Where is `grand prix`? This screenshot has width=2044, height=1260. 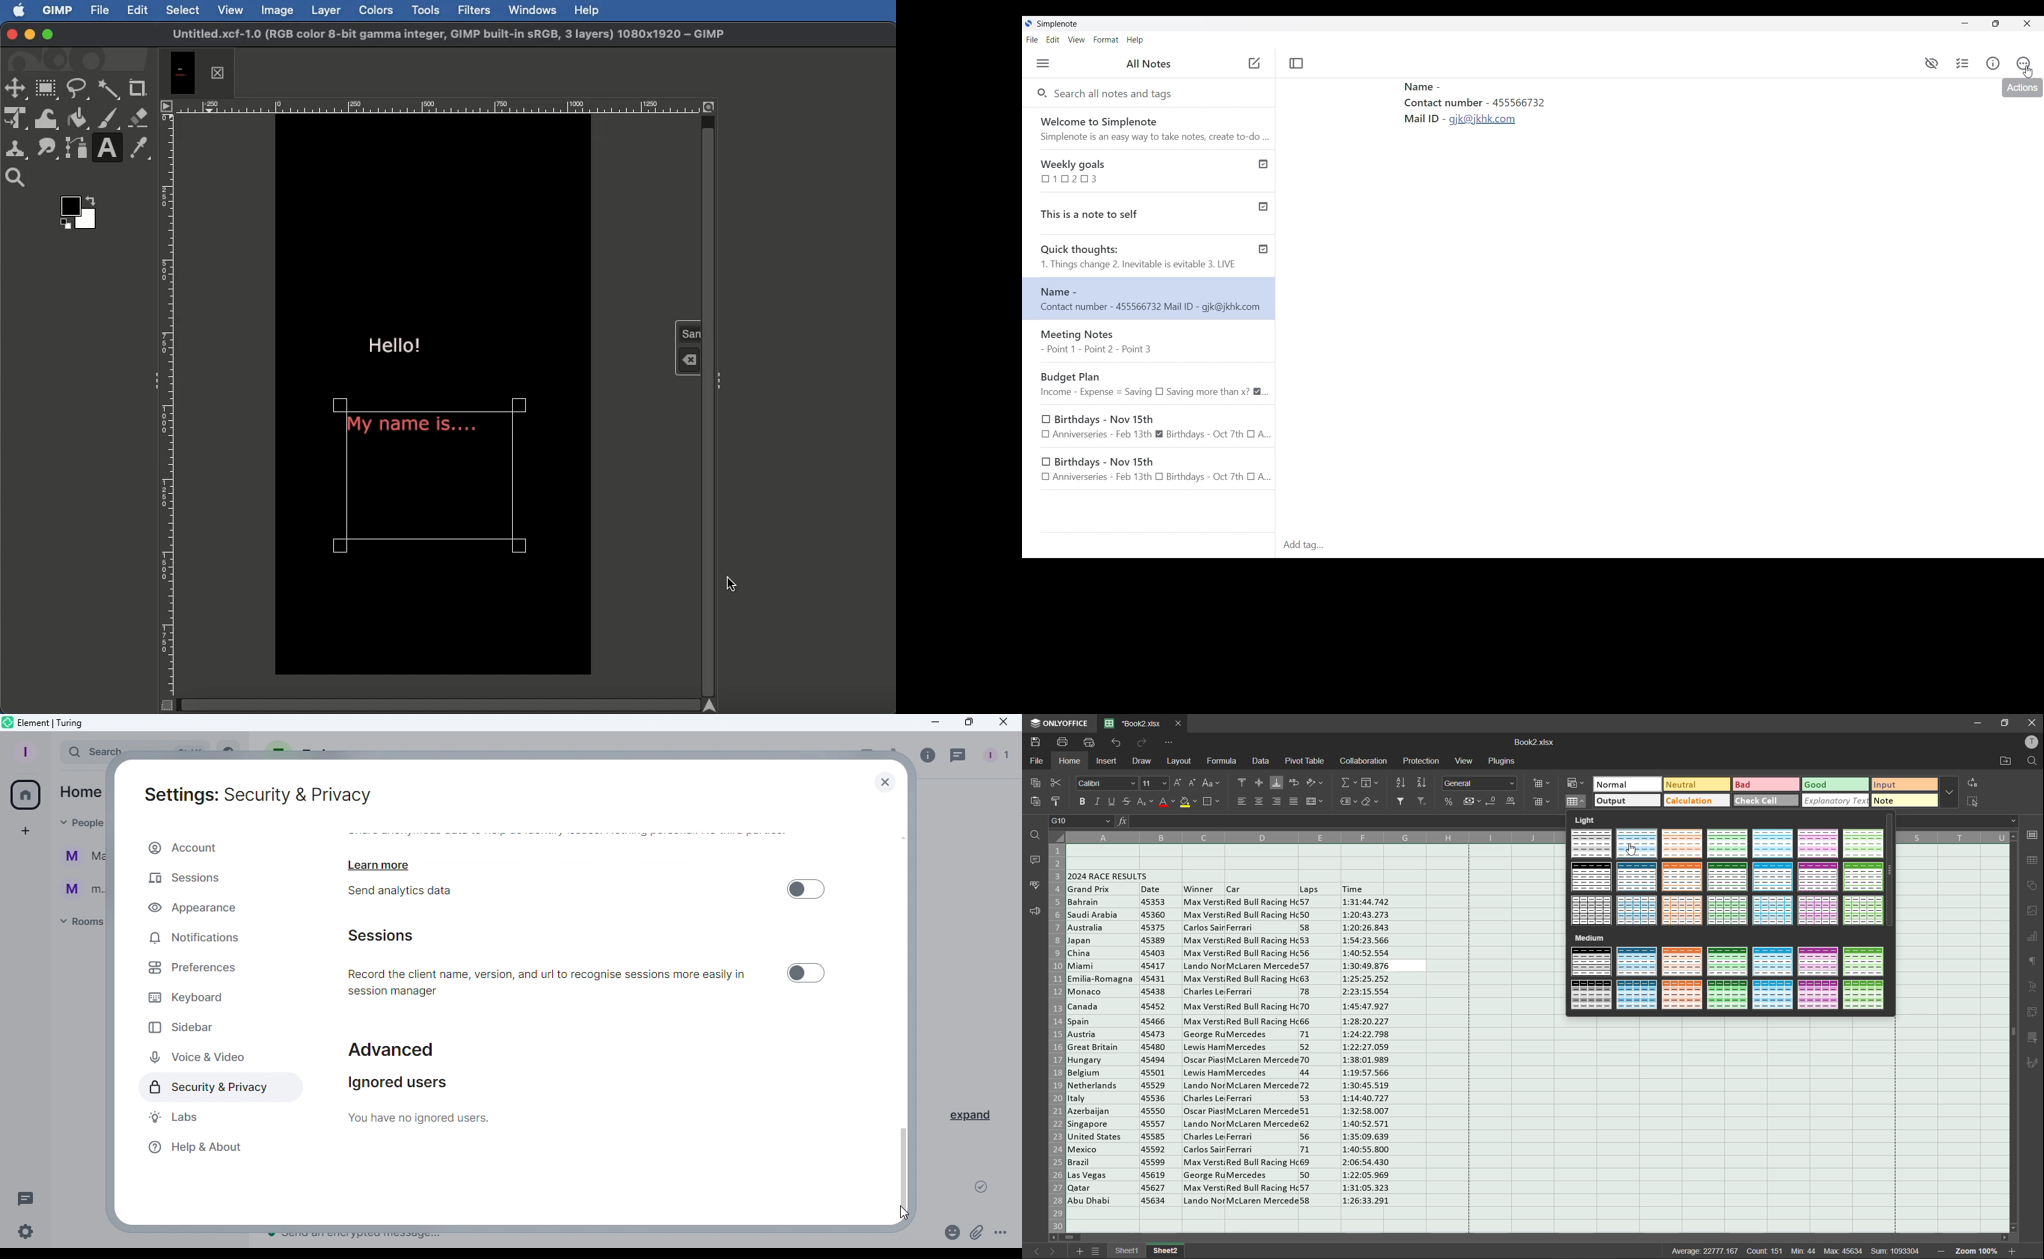 grand prix is located at coordinates (1090, 889).